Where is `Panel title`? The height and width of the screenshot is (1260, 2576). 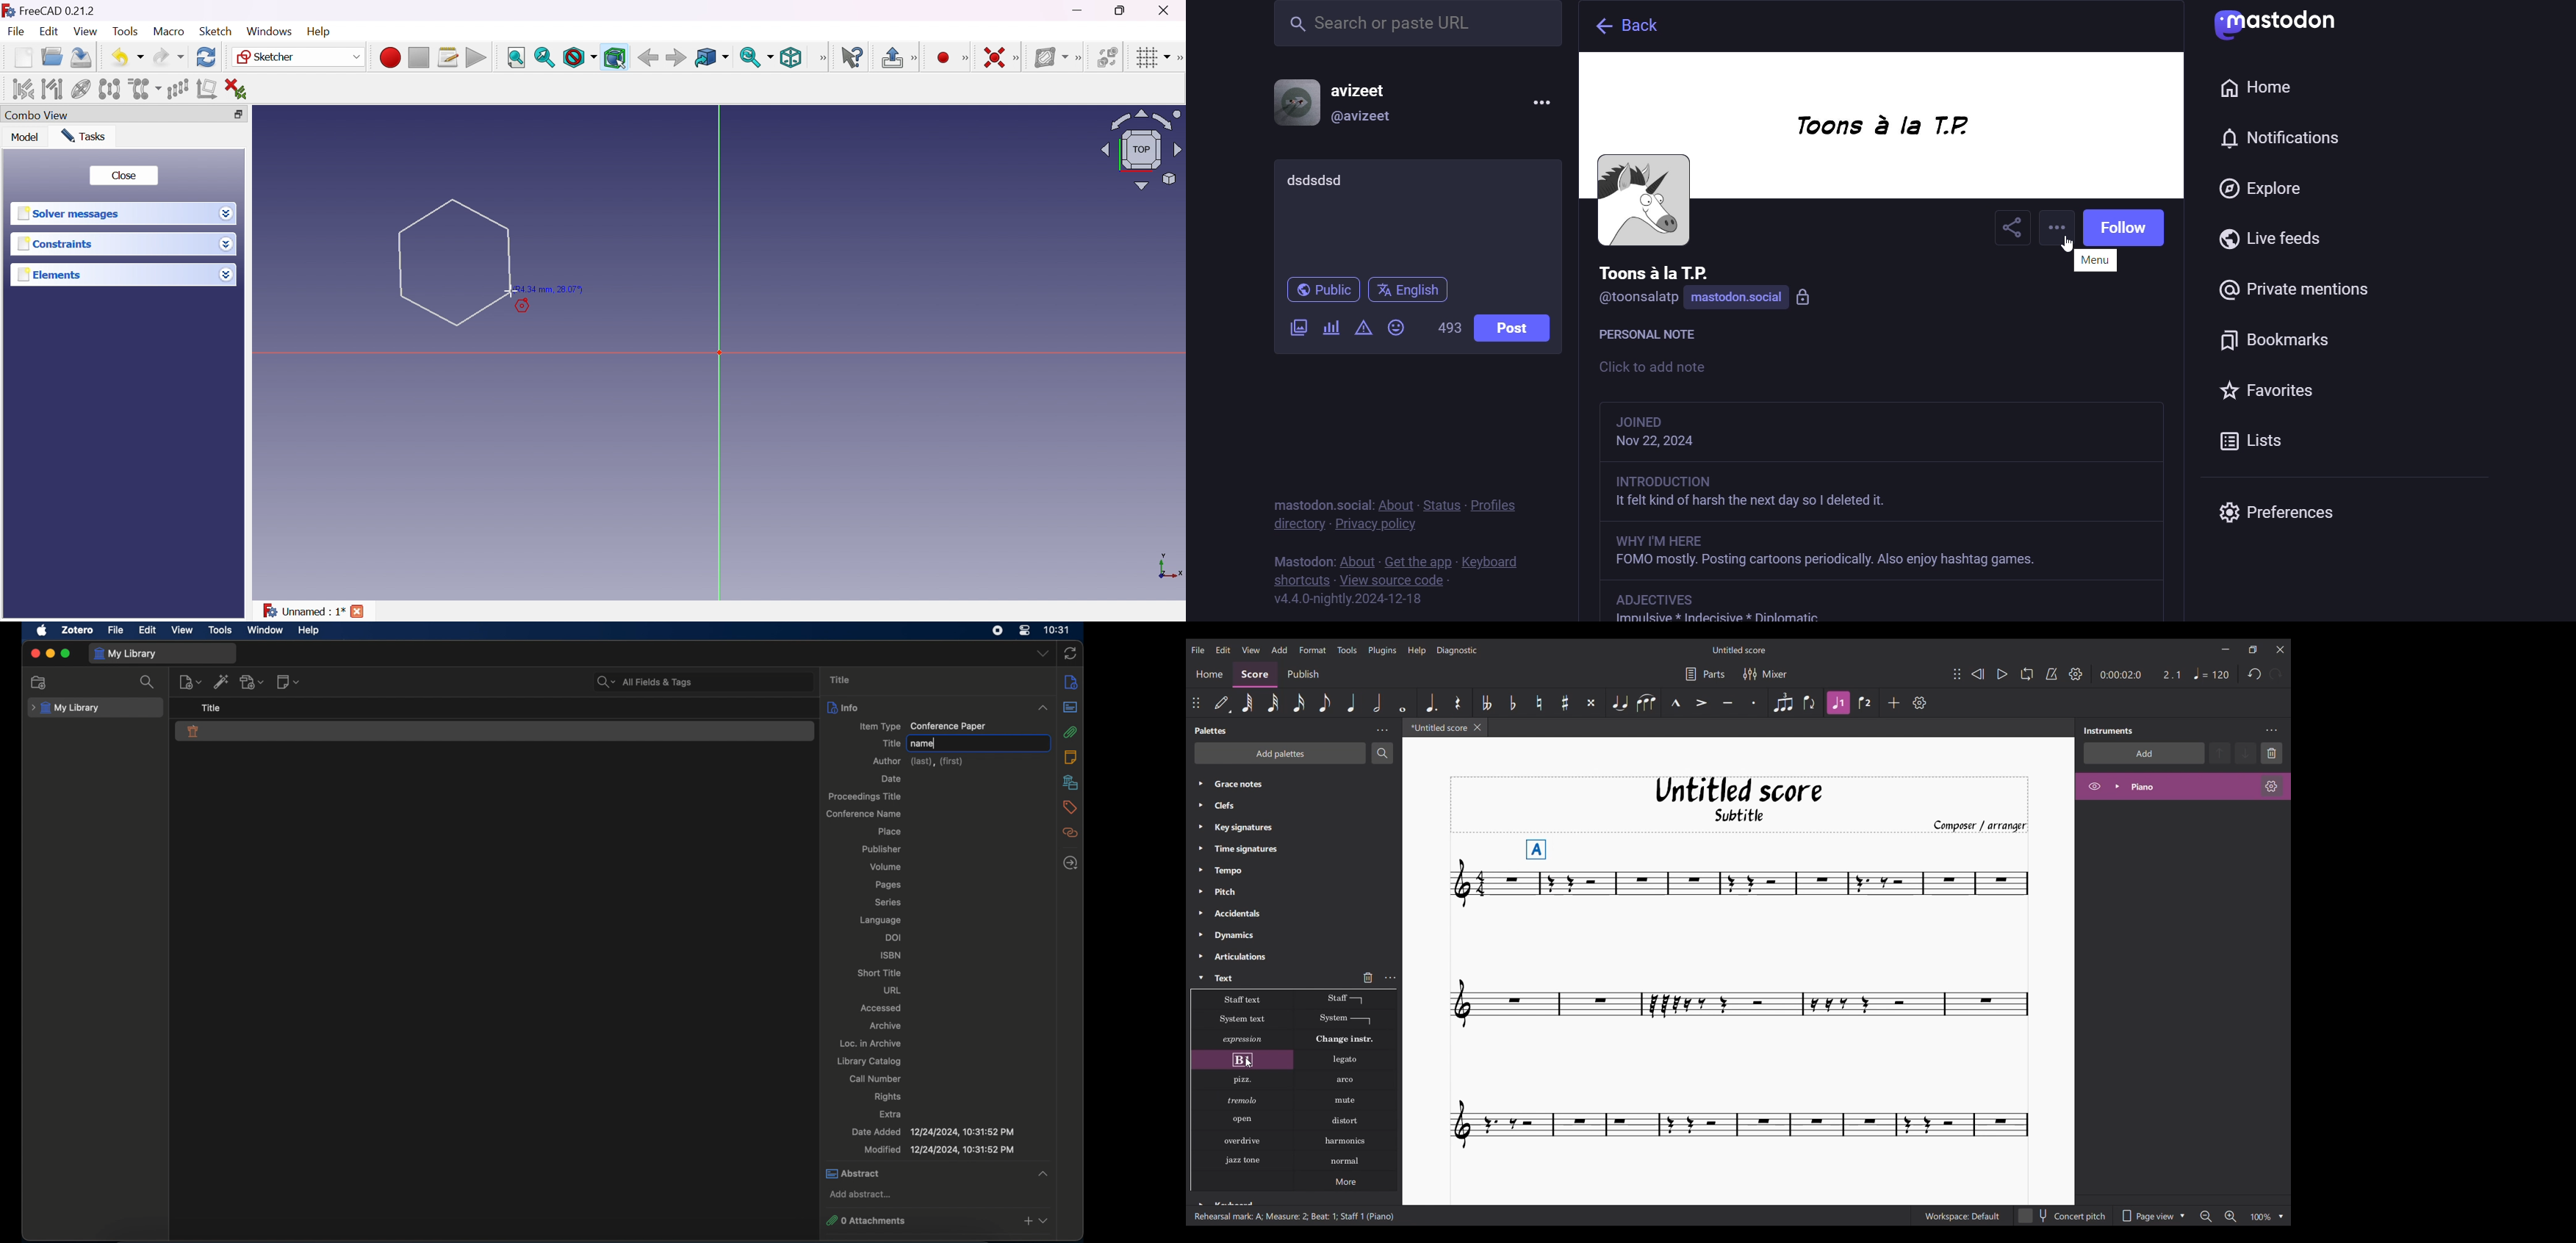 Panel title is located at coordinates (1212, 730).